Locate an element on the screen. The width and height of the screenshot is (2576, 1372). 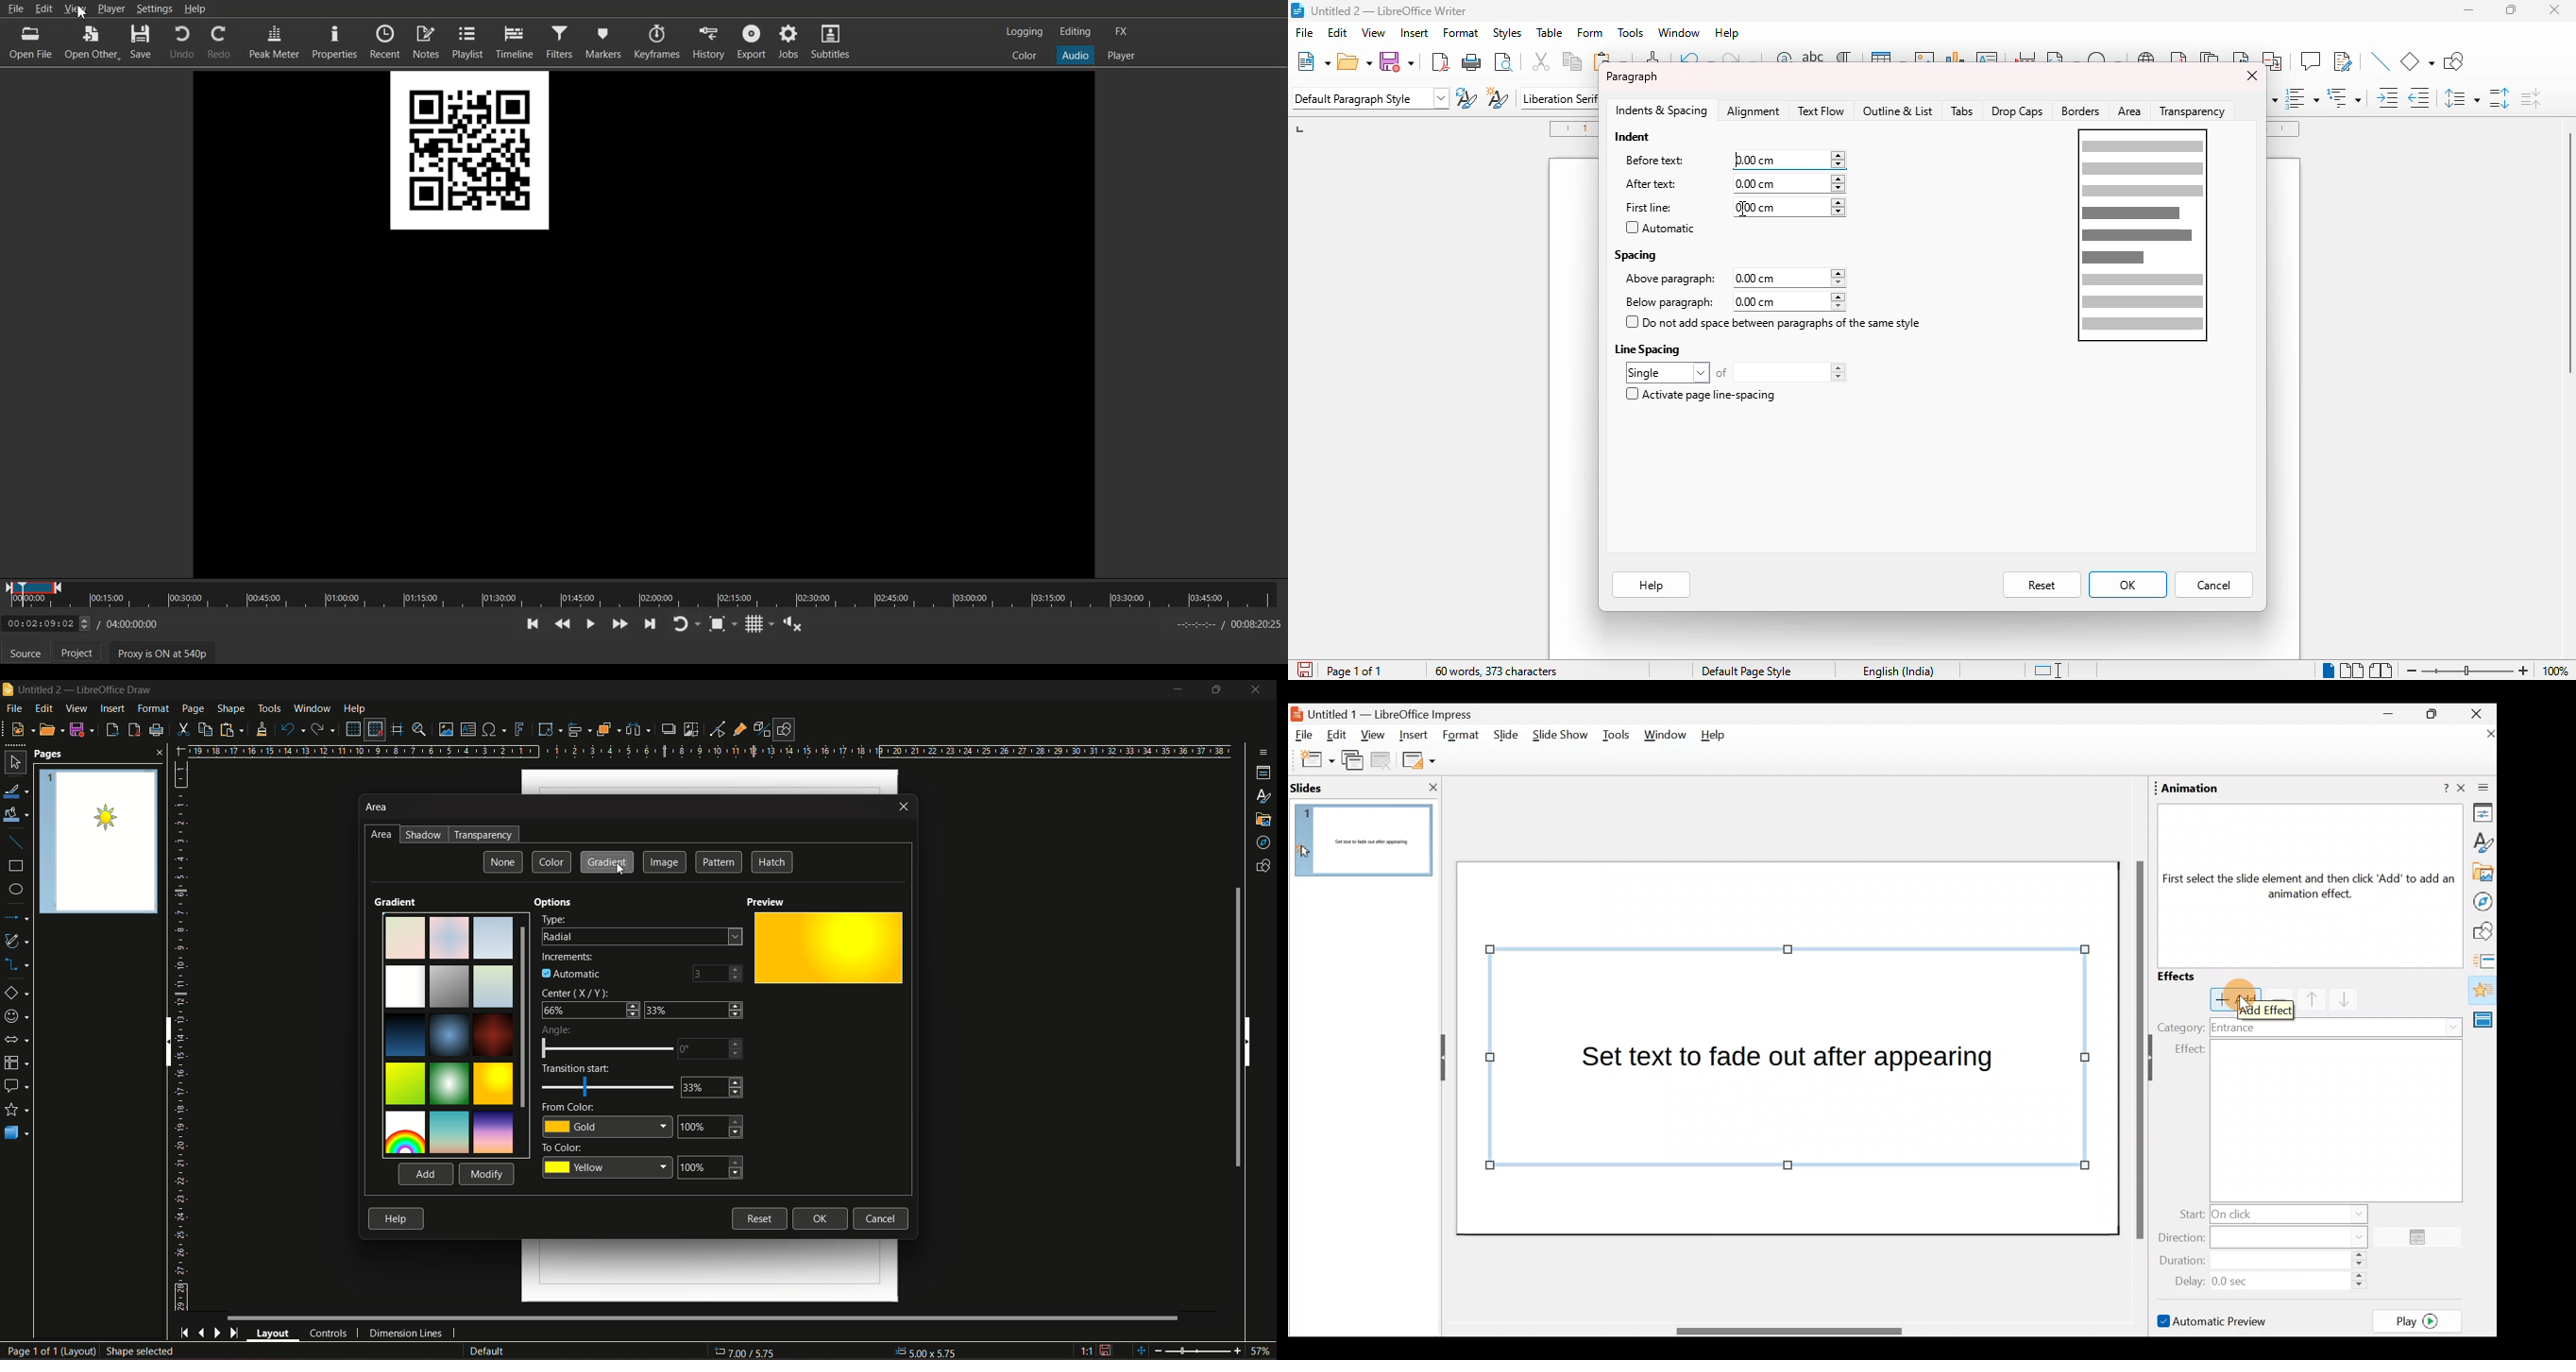
Skip to the next point is located at coordinates (650, 625).